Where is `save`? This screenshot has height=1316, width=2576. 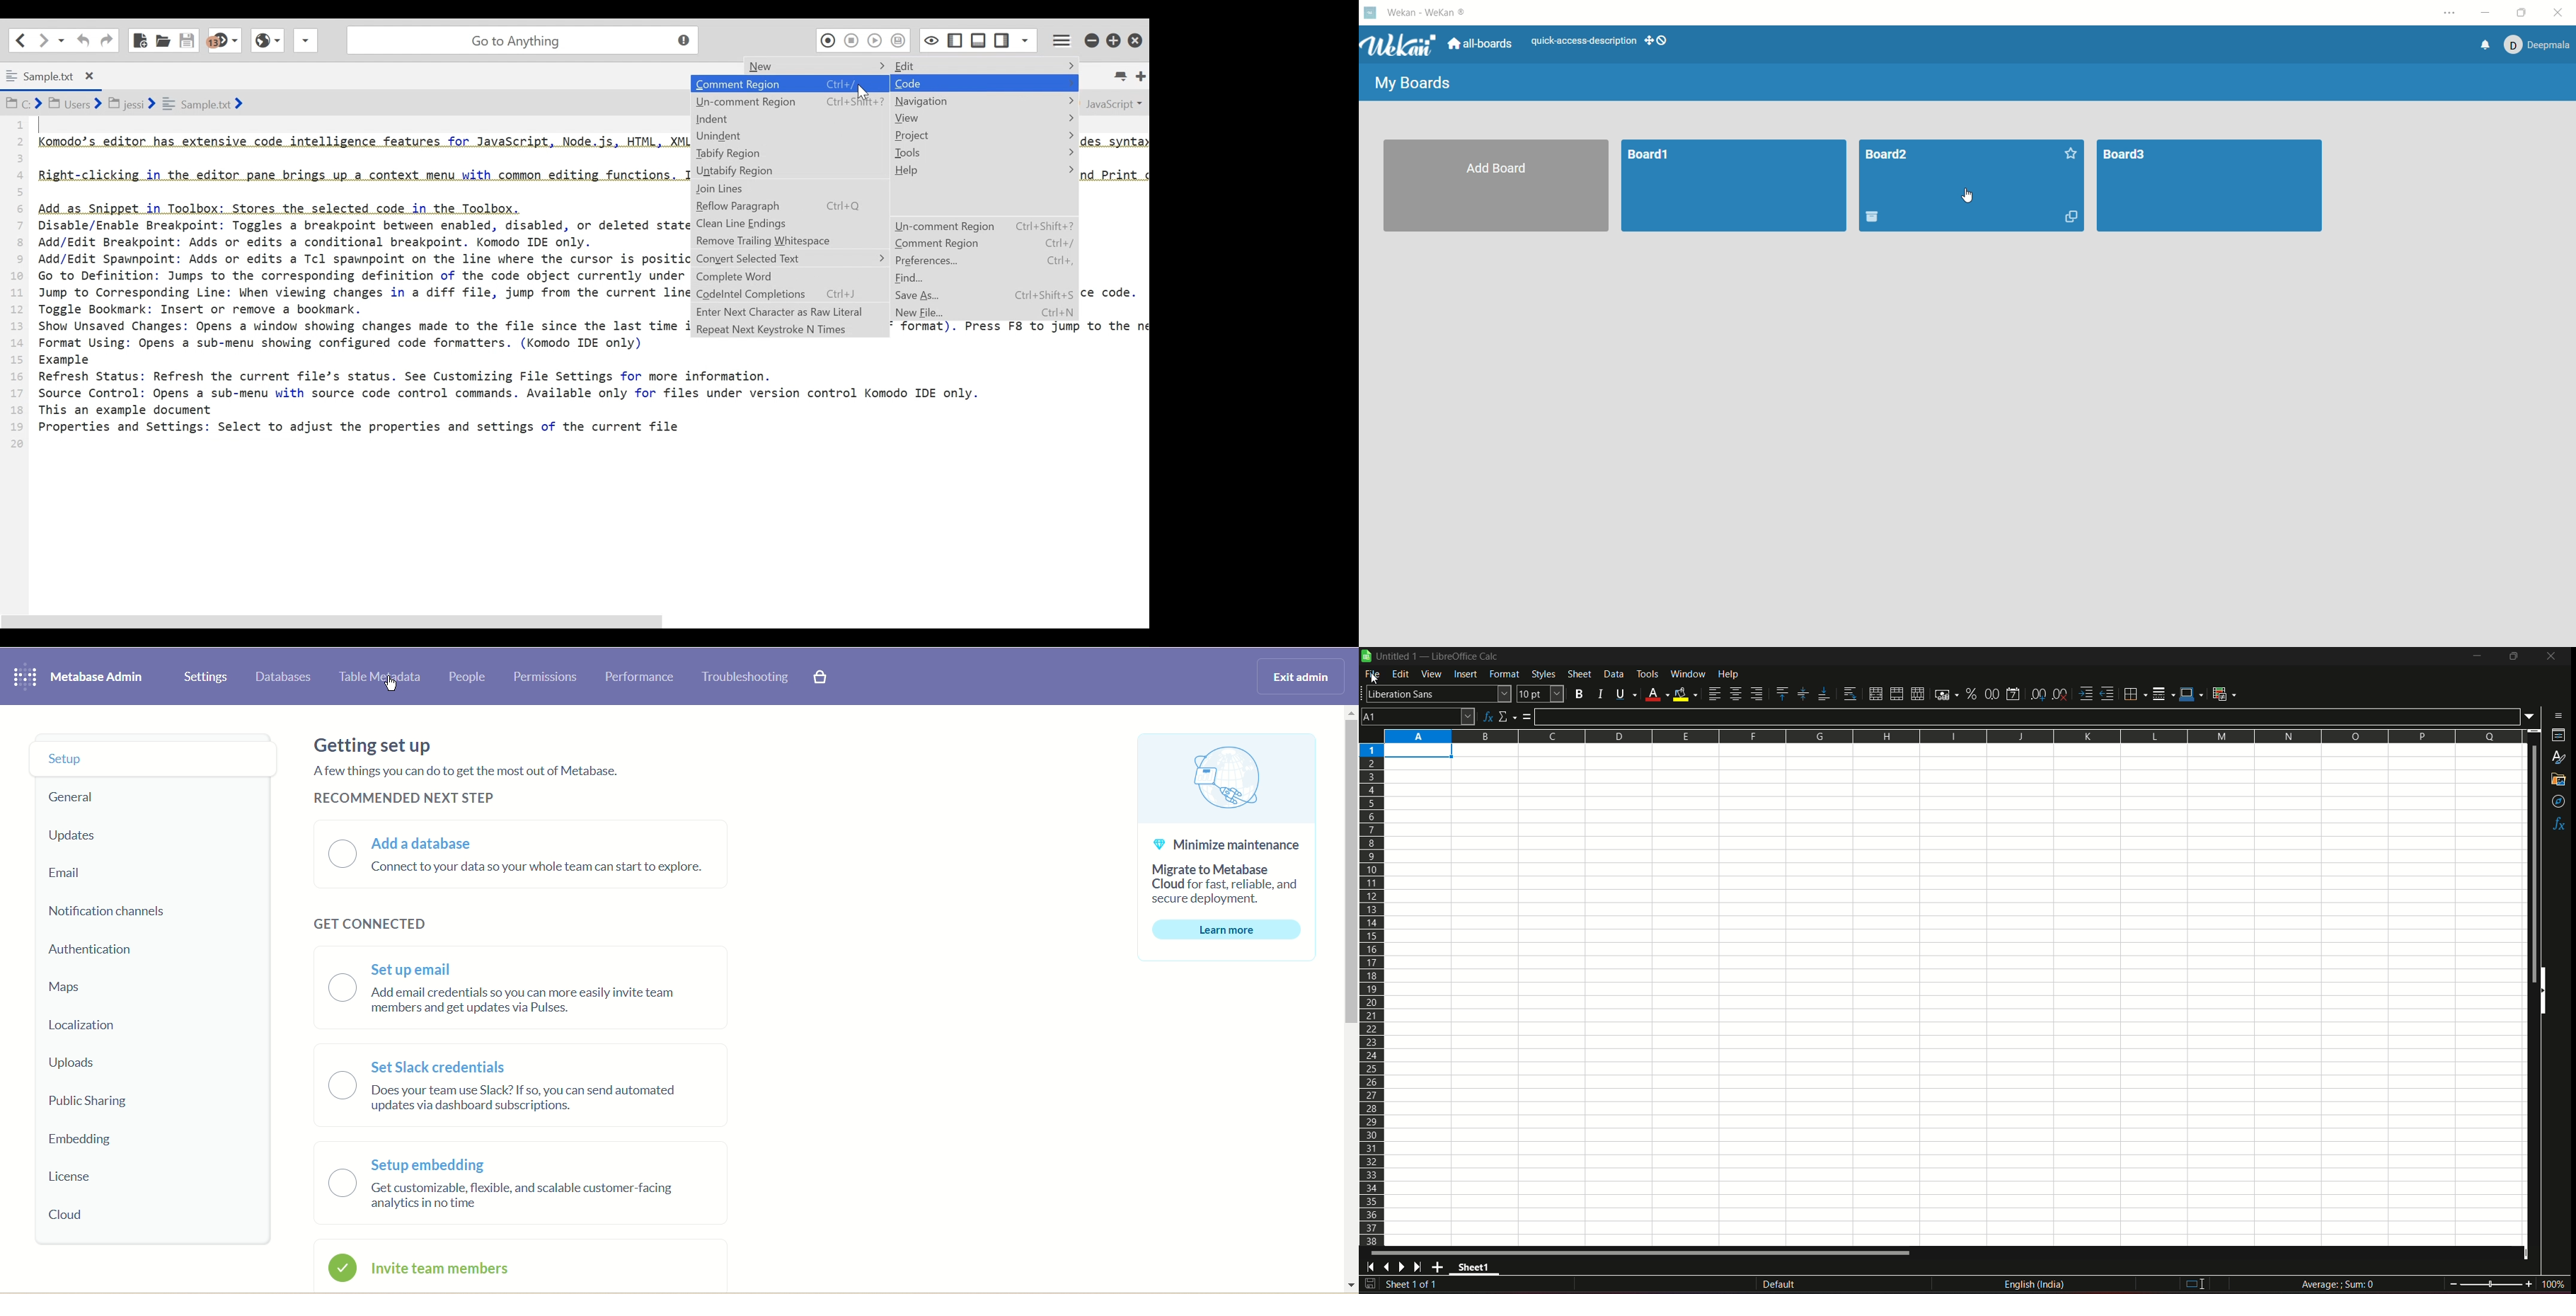 save is located at coordinates (1370, 1284).